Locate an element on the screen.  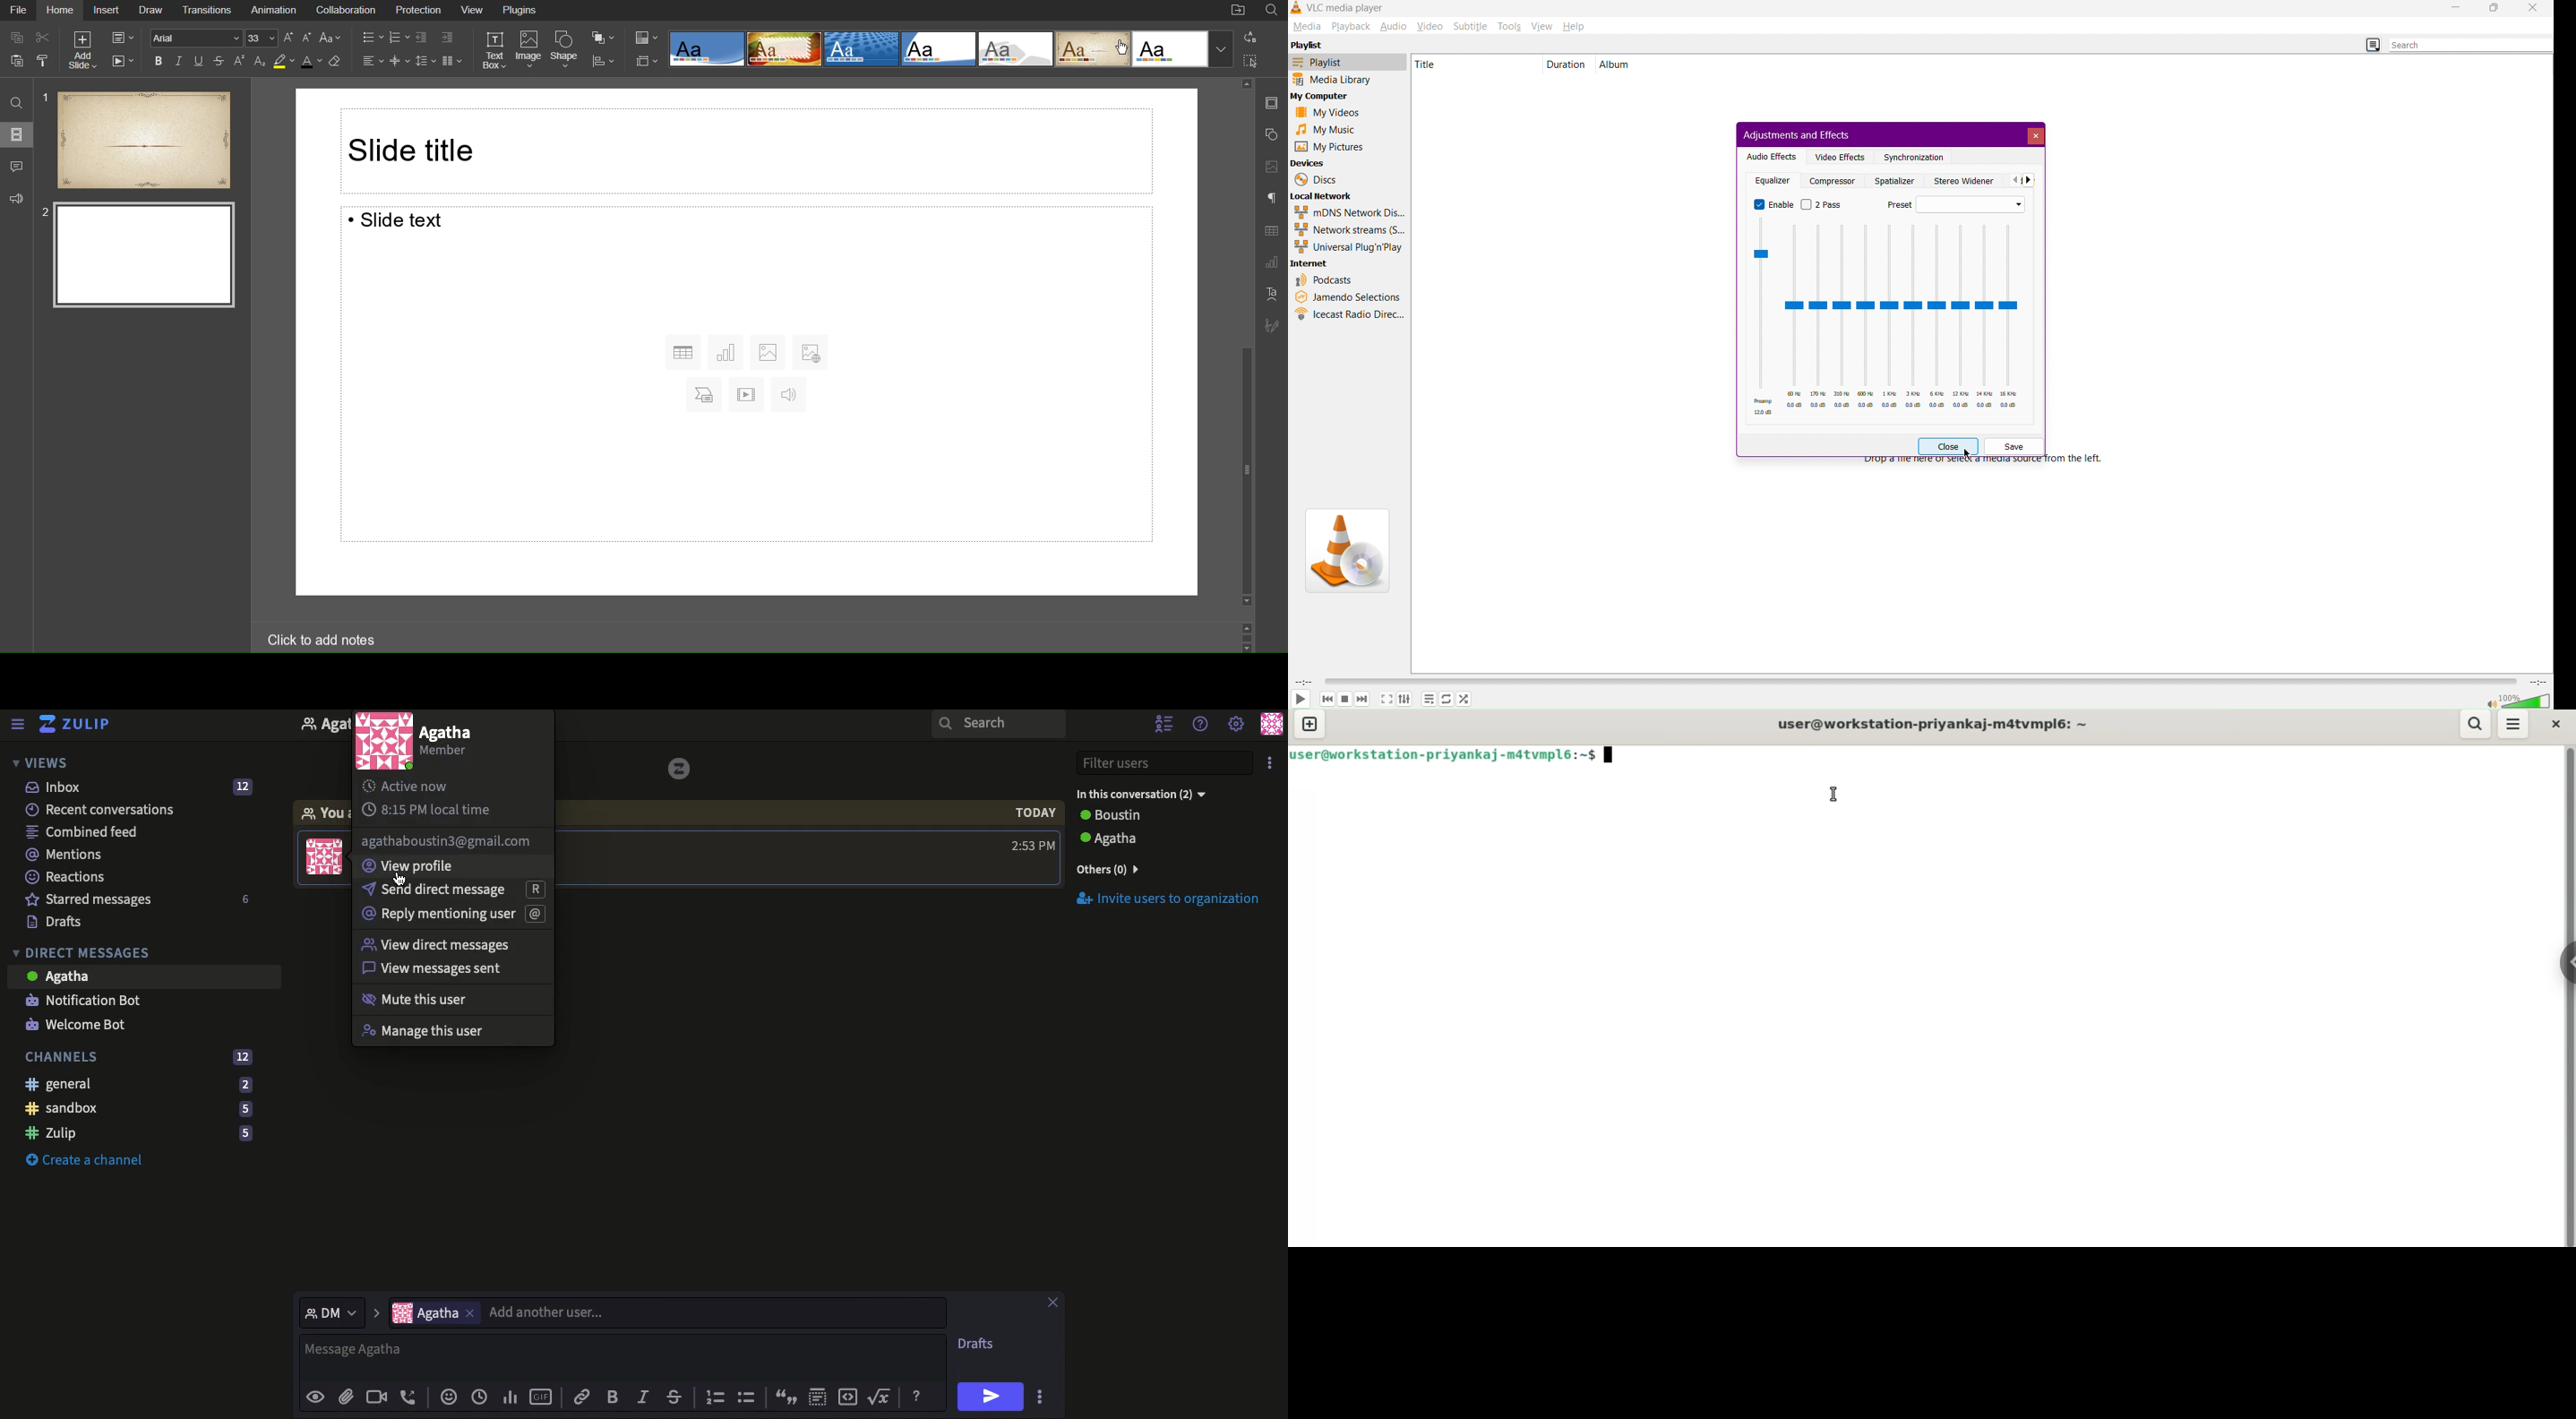
Slide Settings is located at coordinates (120, 36).